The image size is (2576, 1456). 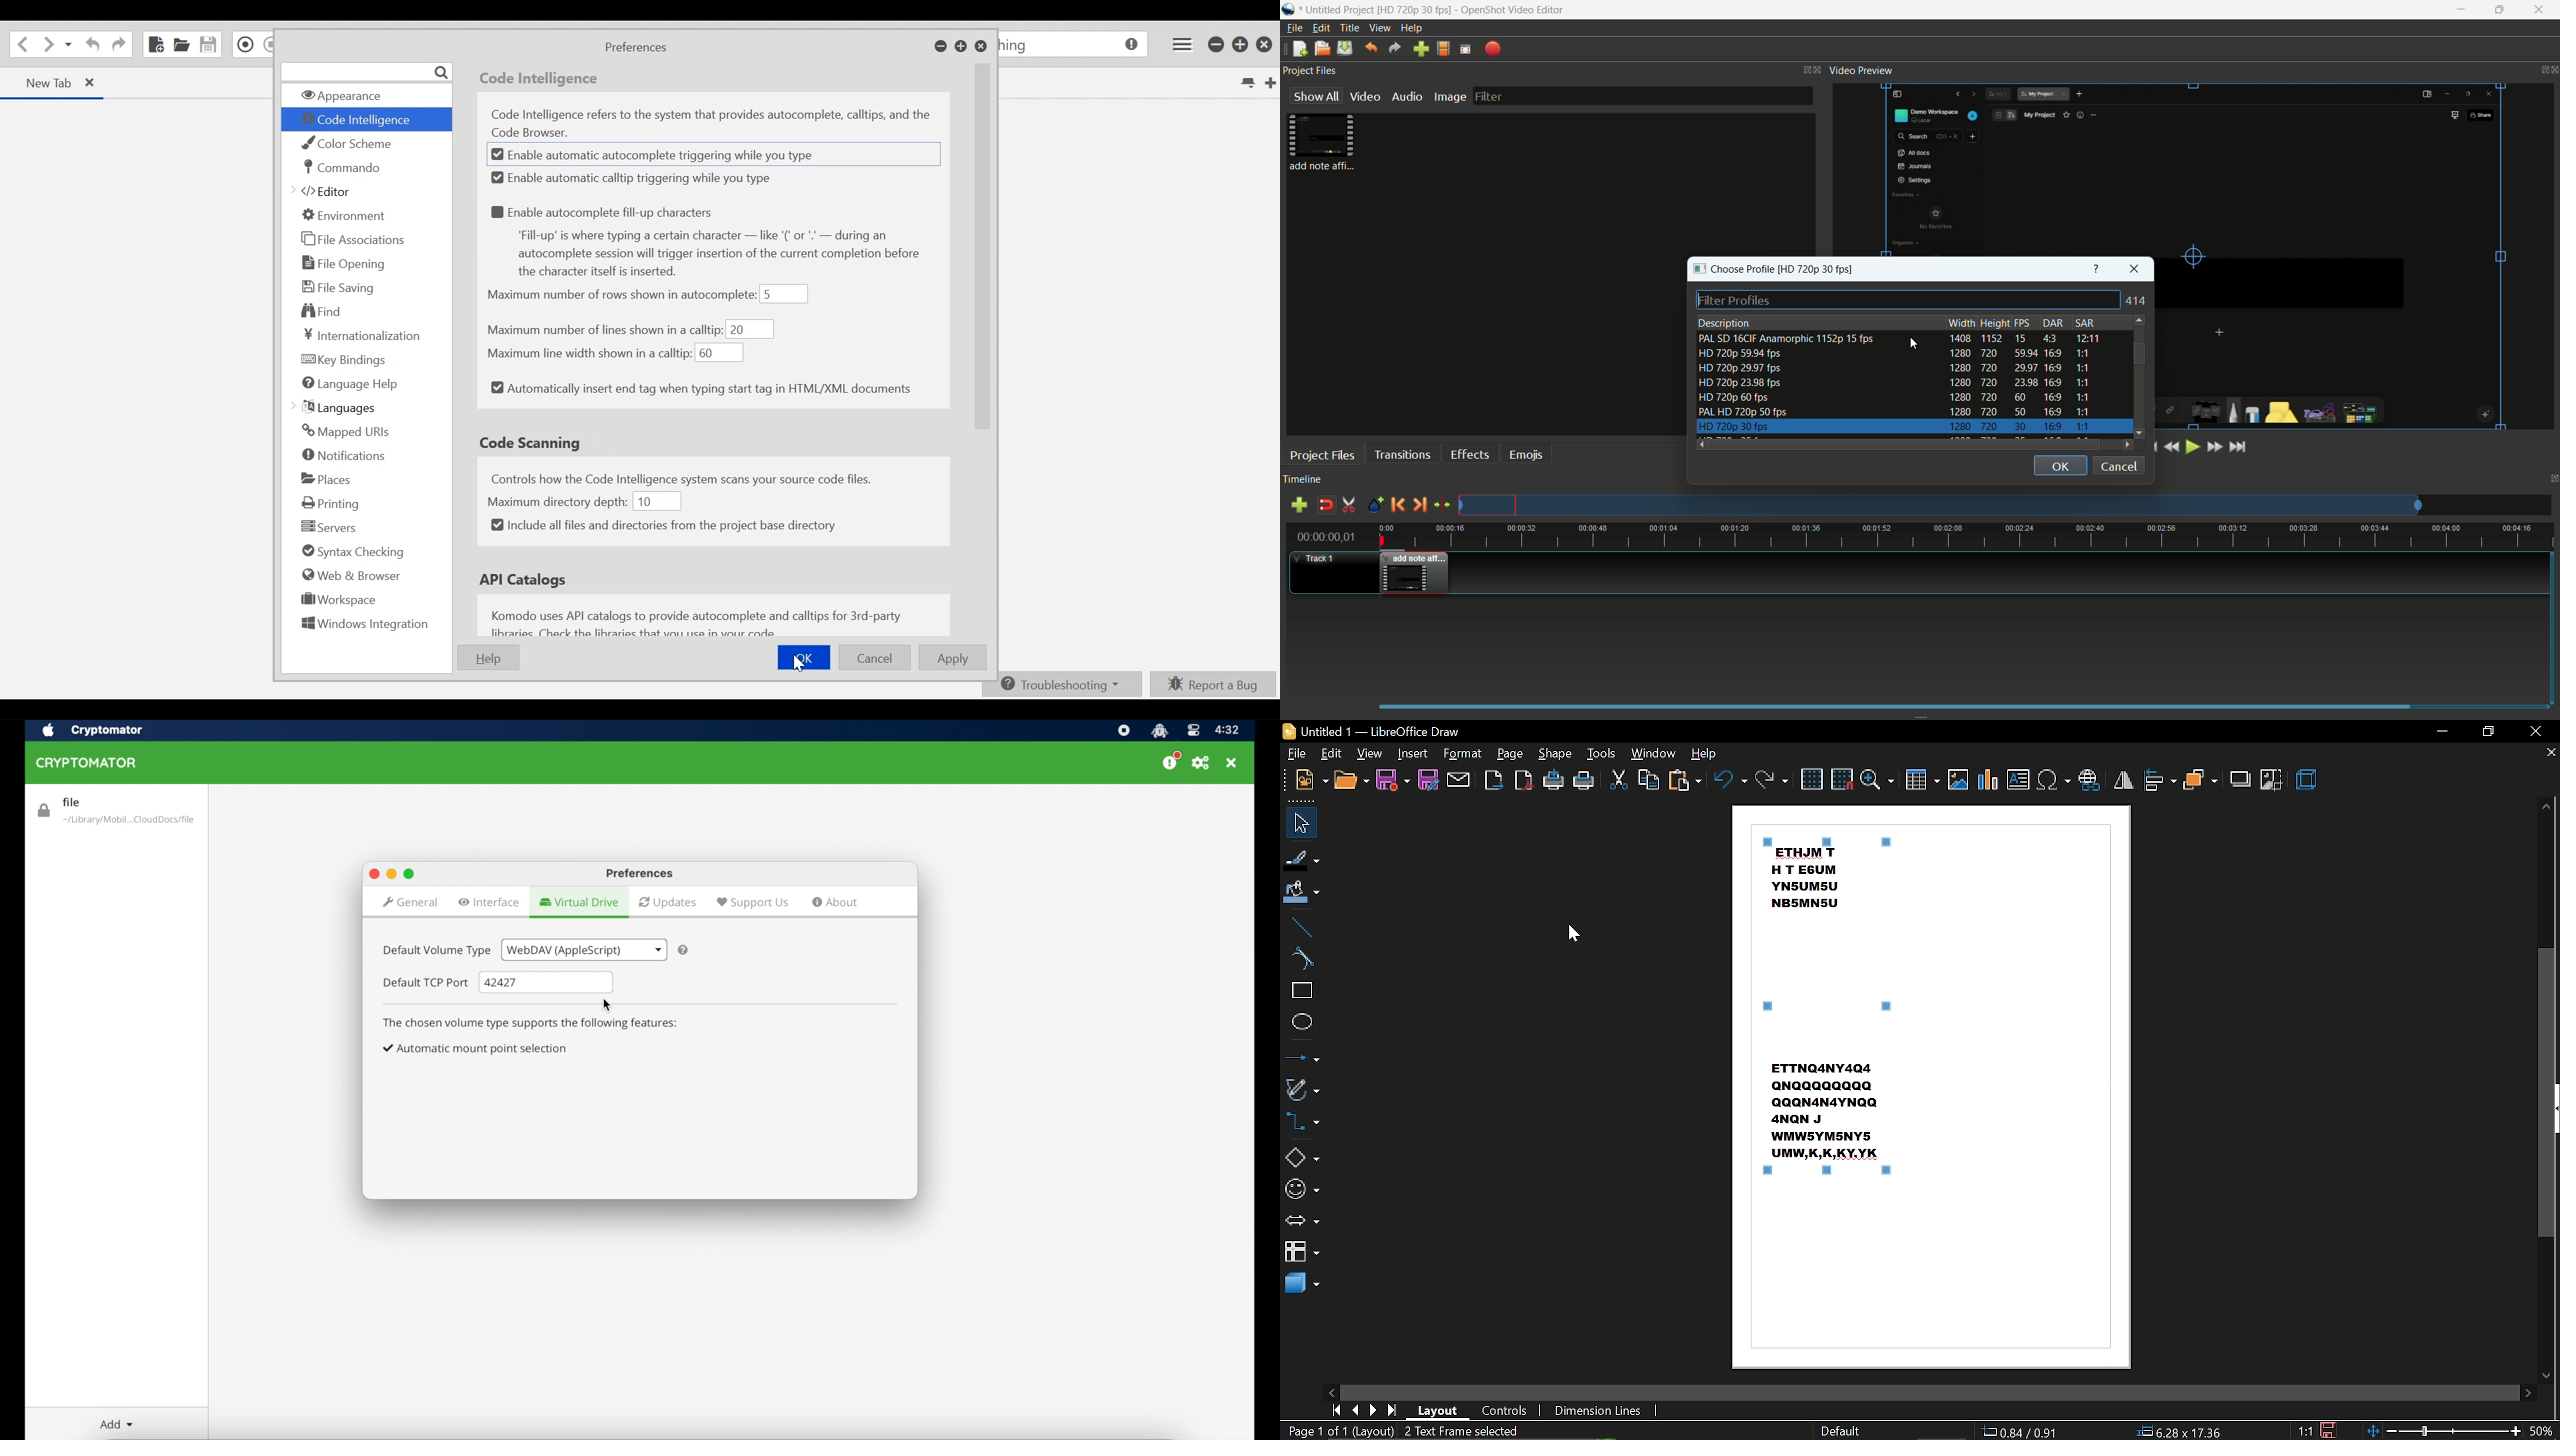 What do you see at coordinates (1312, 781) in the screenshot?
I see `new` at bounding box center [1312, 781].